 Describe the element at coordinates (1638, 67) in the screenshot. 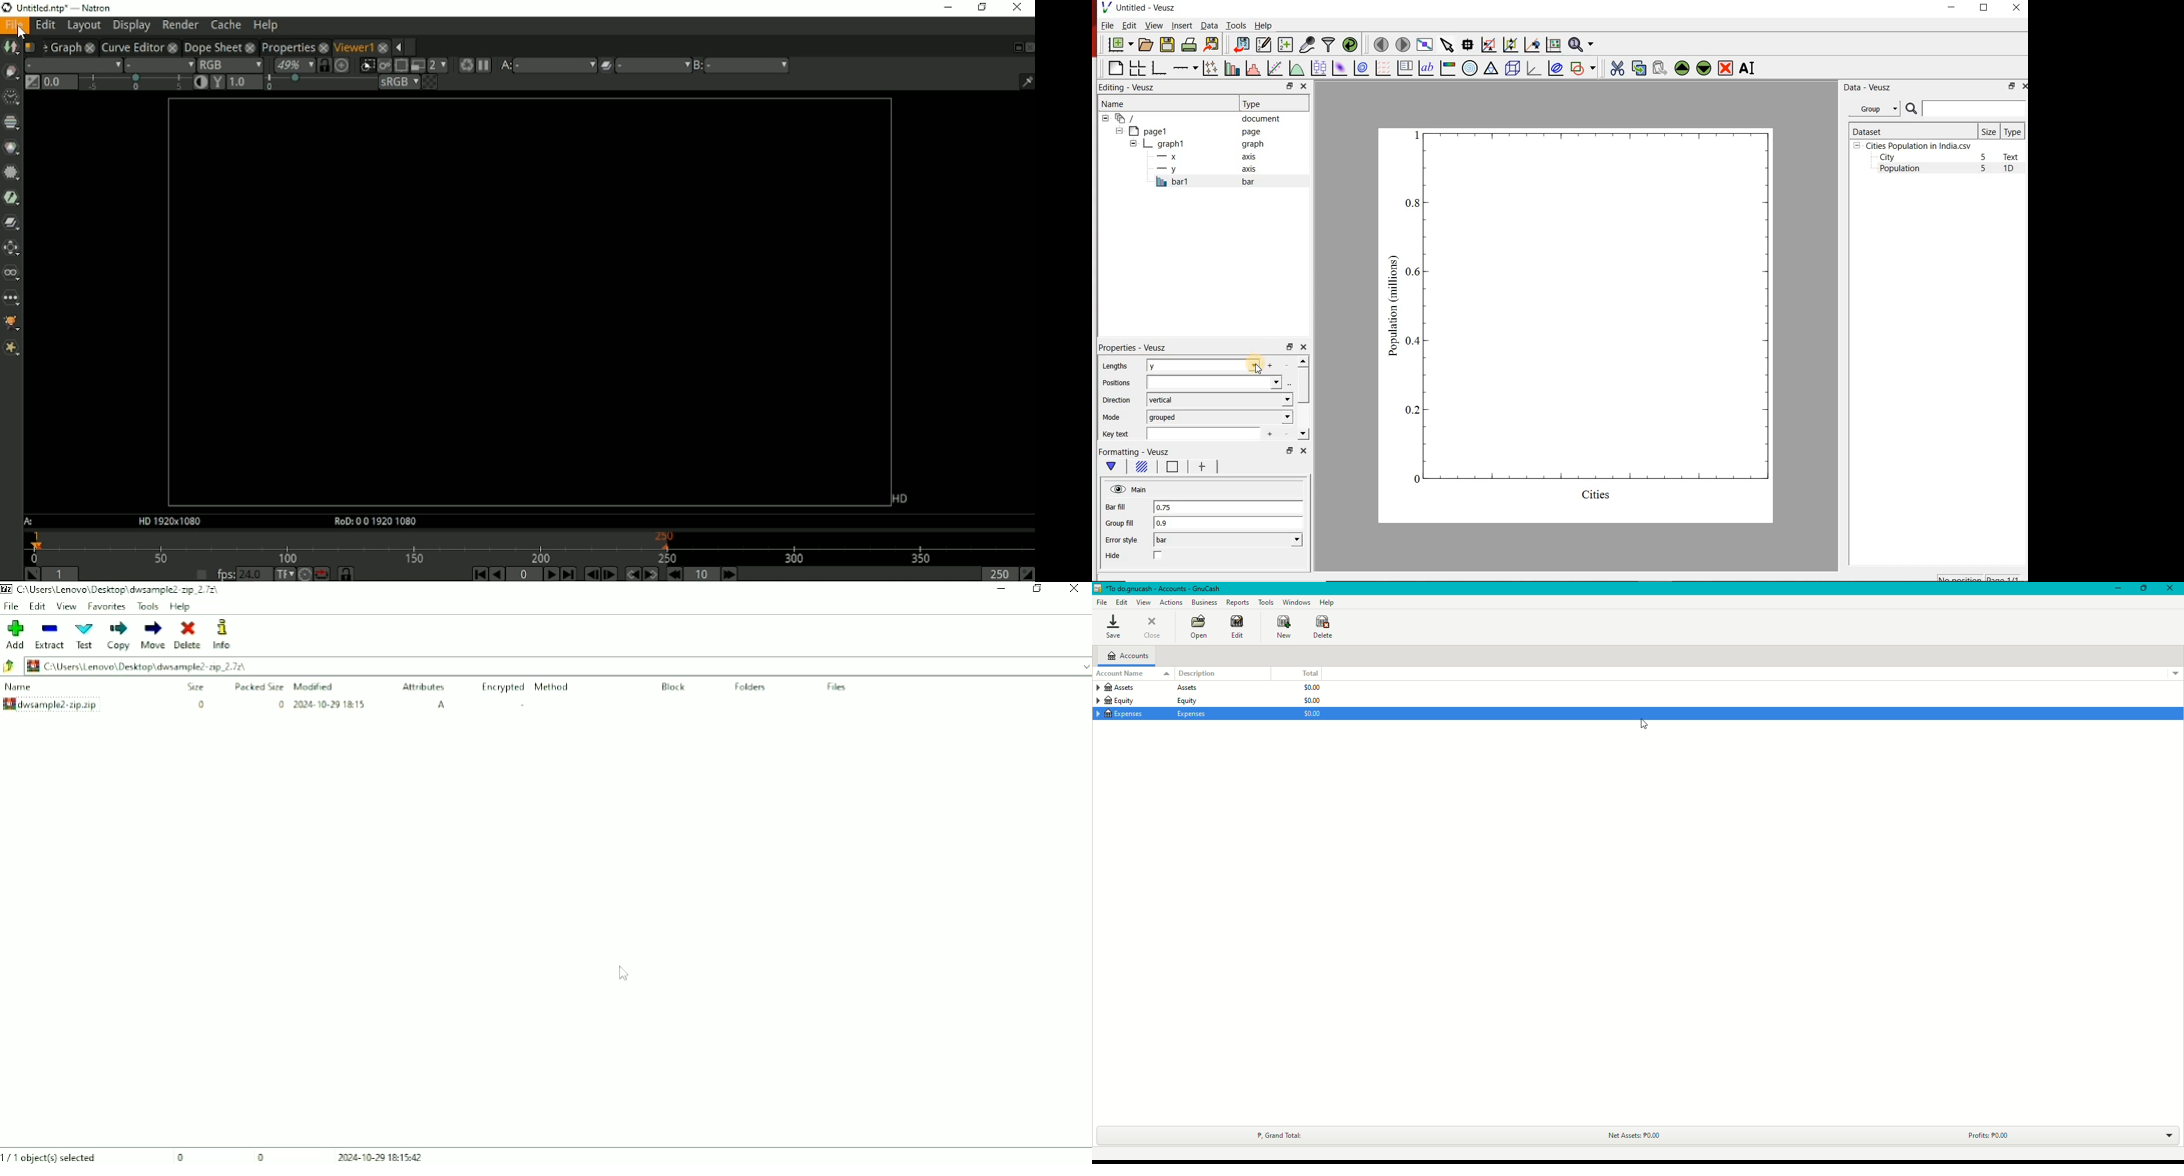

I see `copy the selected widget` at that location.